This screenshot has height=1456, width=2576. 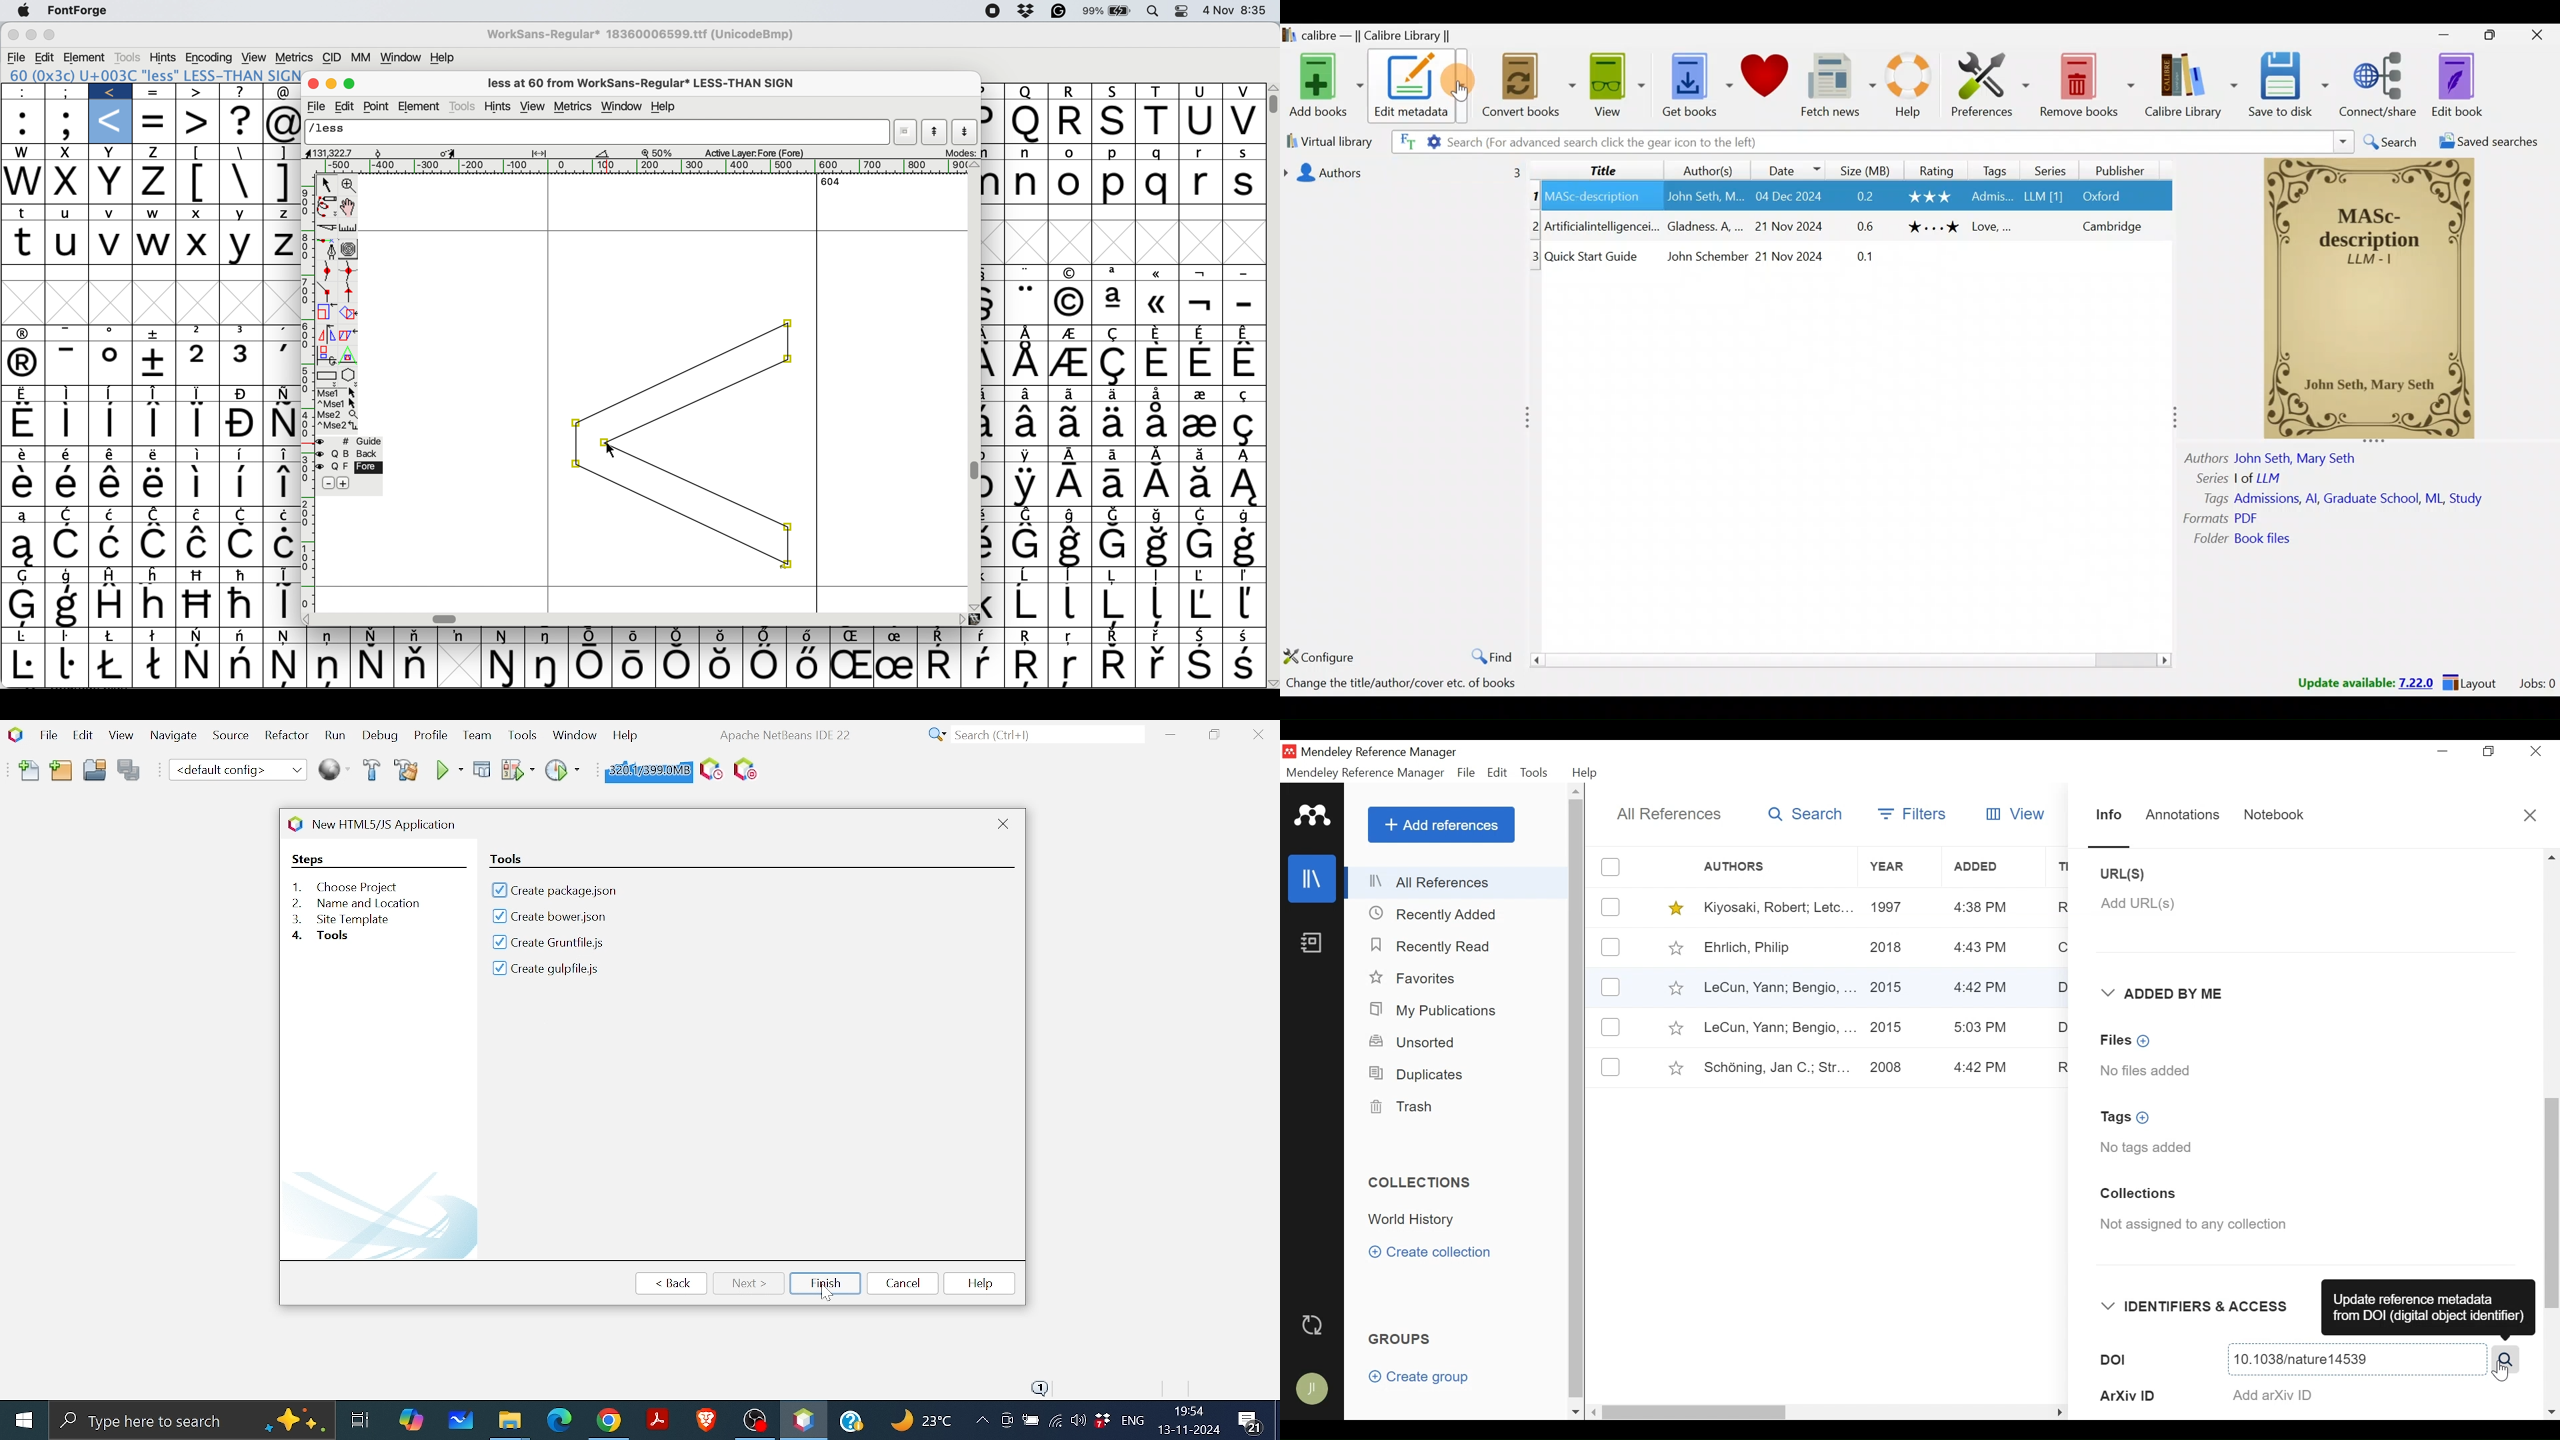 What do you see at coordinates (68, 243) in the screenshot?
I see `u` at bounding box center [68, 243].